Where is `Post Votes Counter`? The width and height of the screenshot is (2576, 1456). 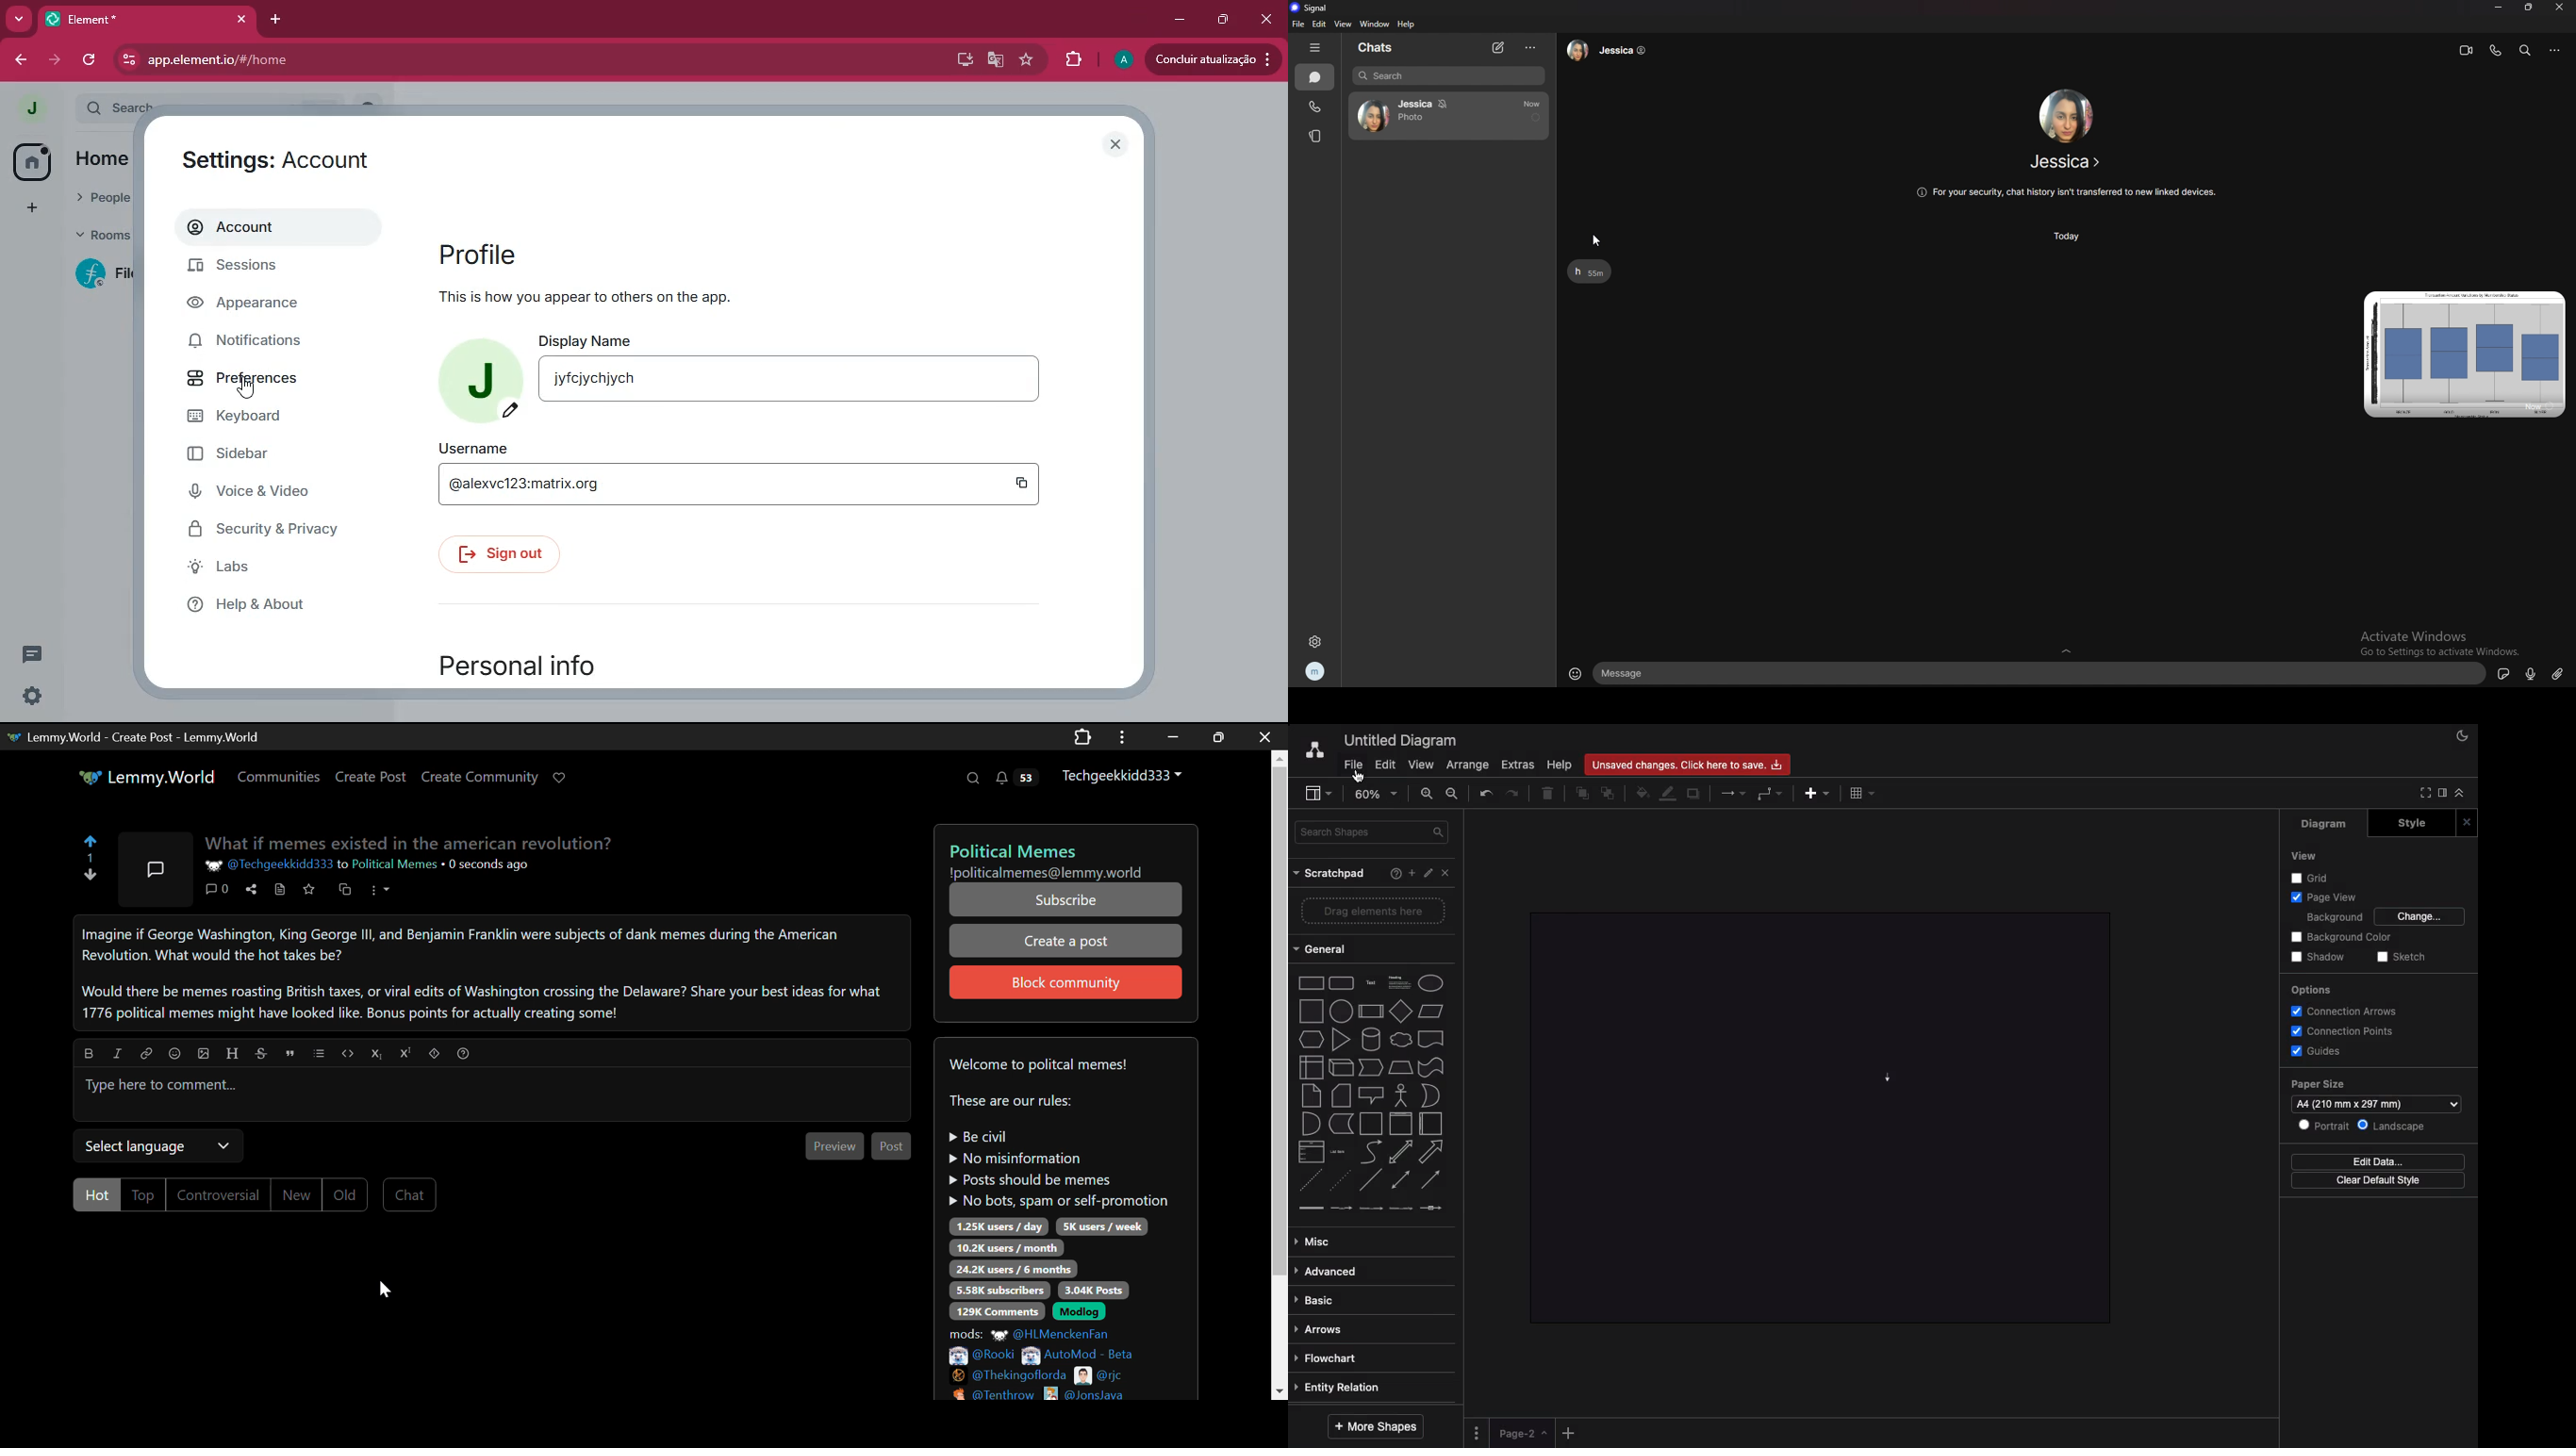
Post Votes Counter is located at coordinates (87, 857).